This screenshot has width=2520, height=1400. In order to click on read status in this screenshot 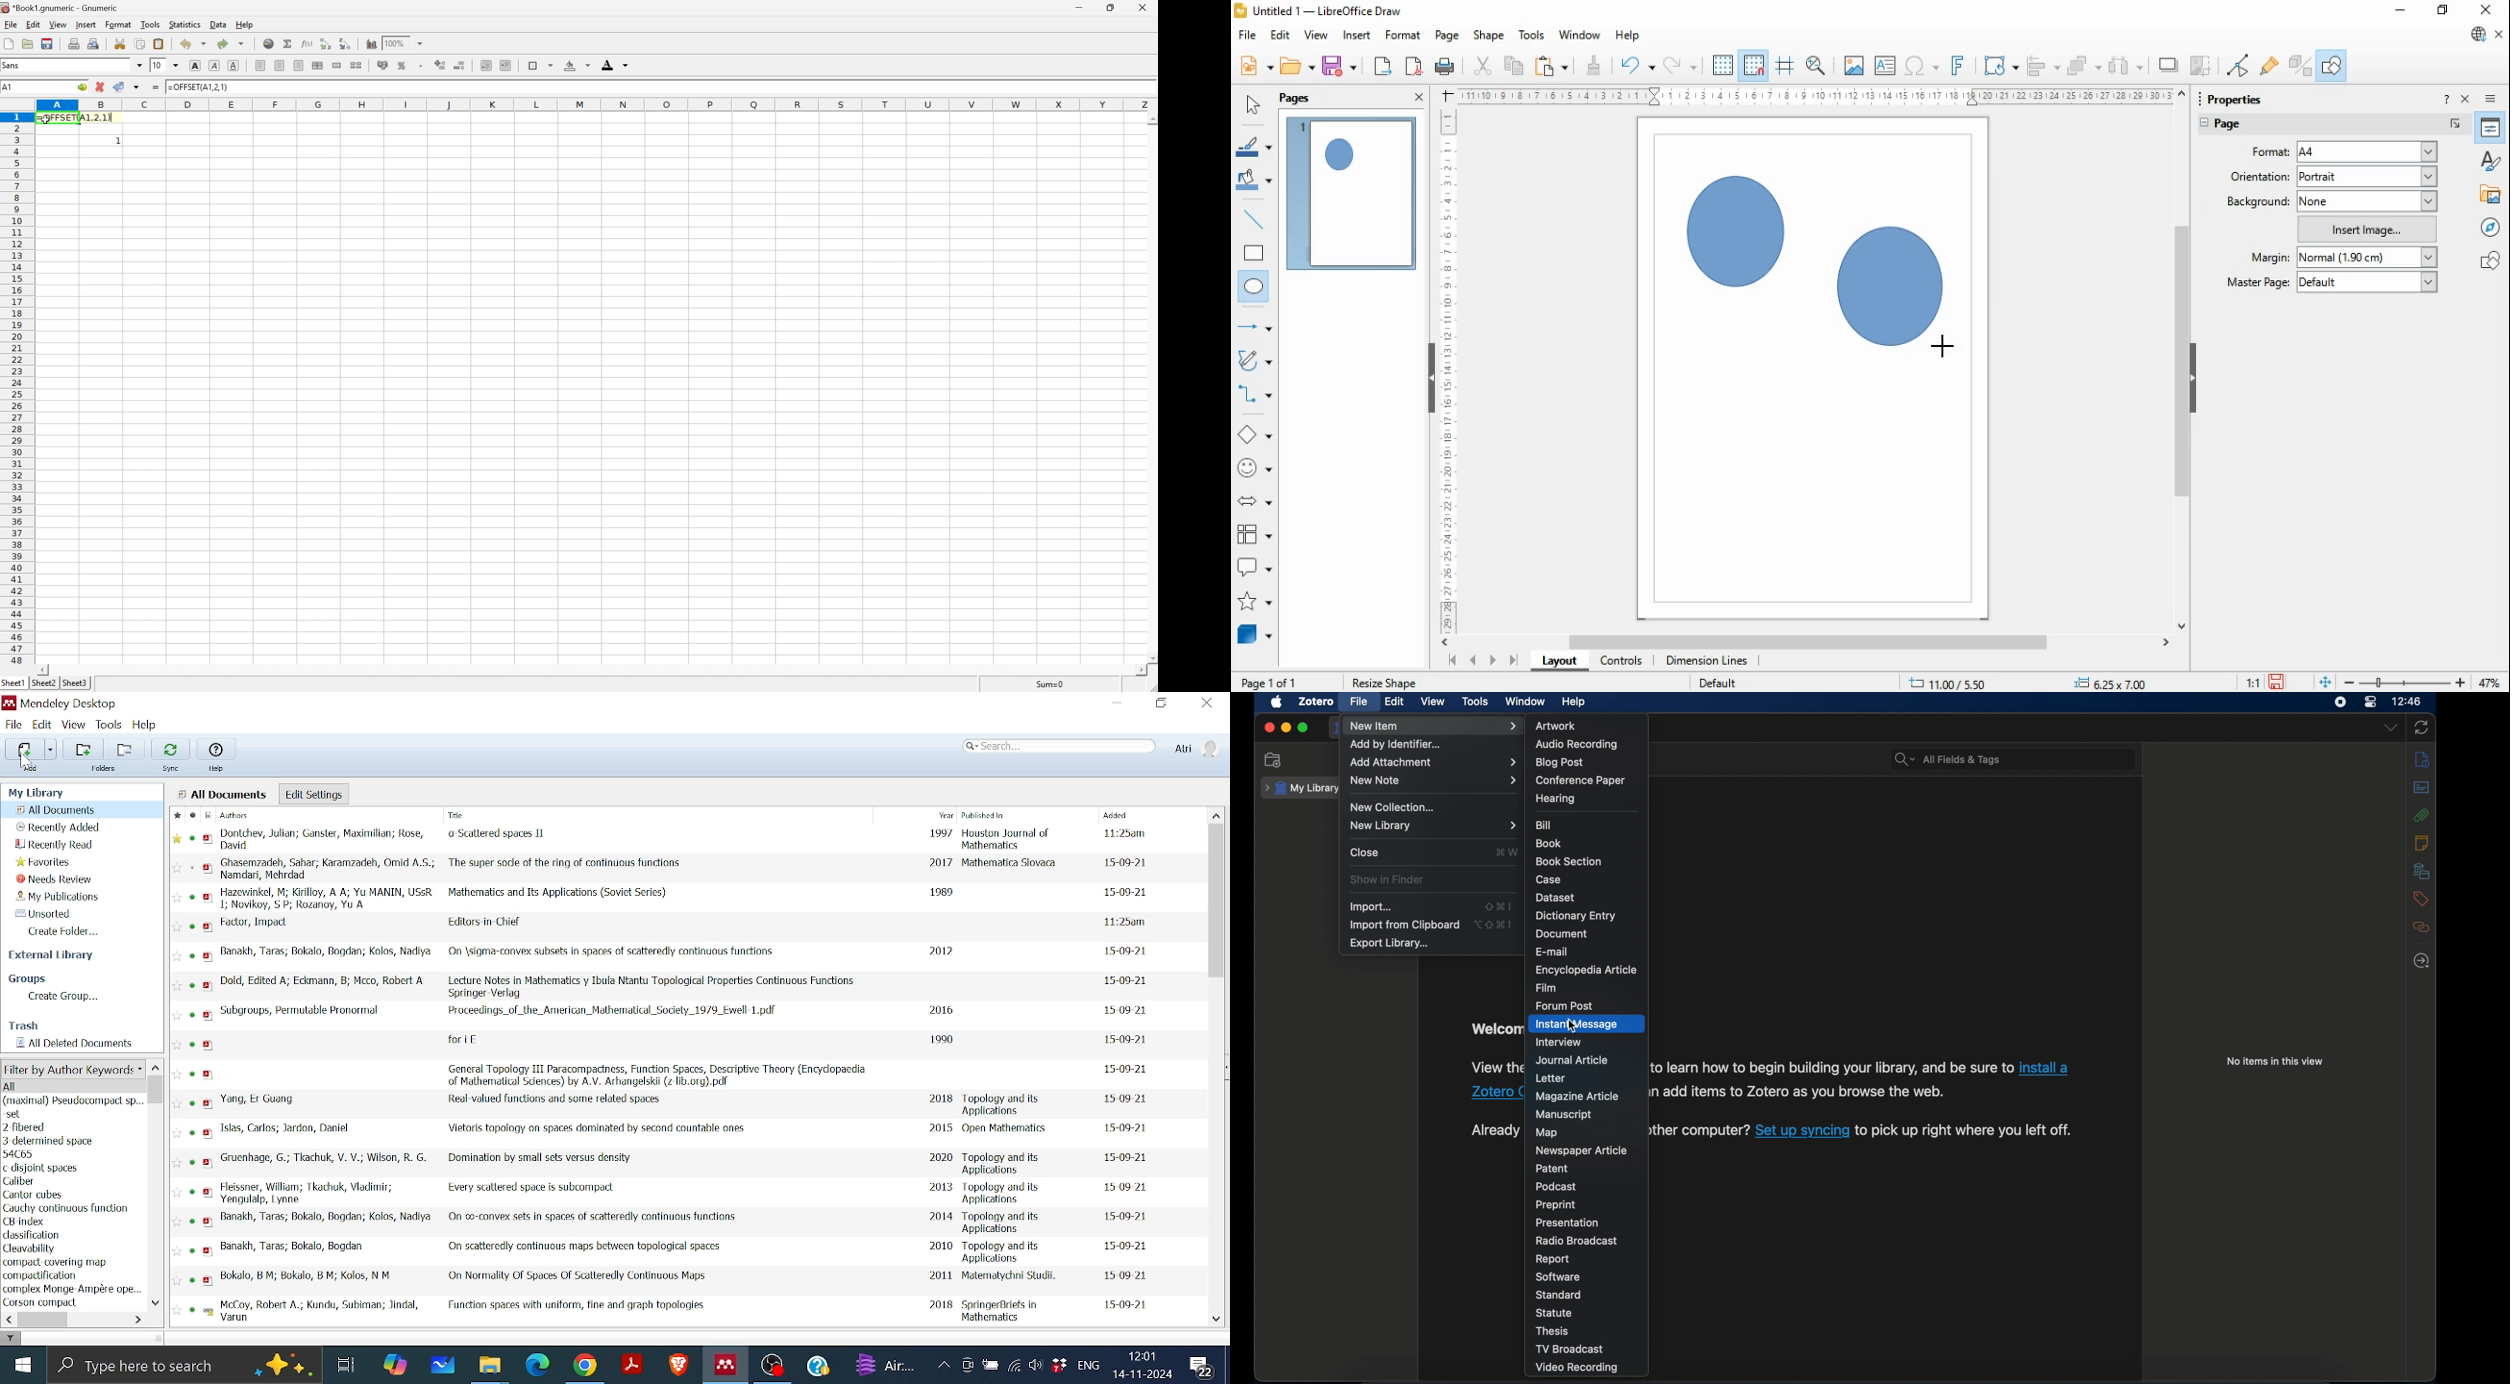, I will do `click(192, 868)`.